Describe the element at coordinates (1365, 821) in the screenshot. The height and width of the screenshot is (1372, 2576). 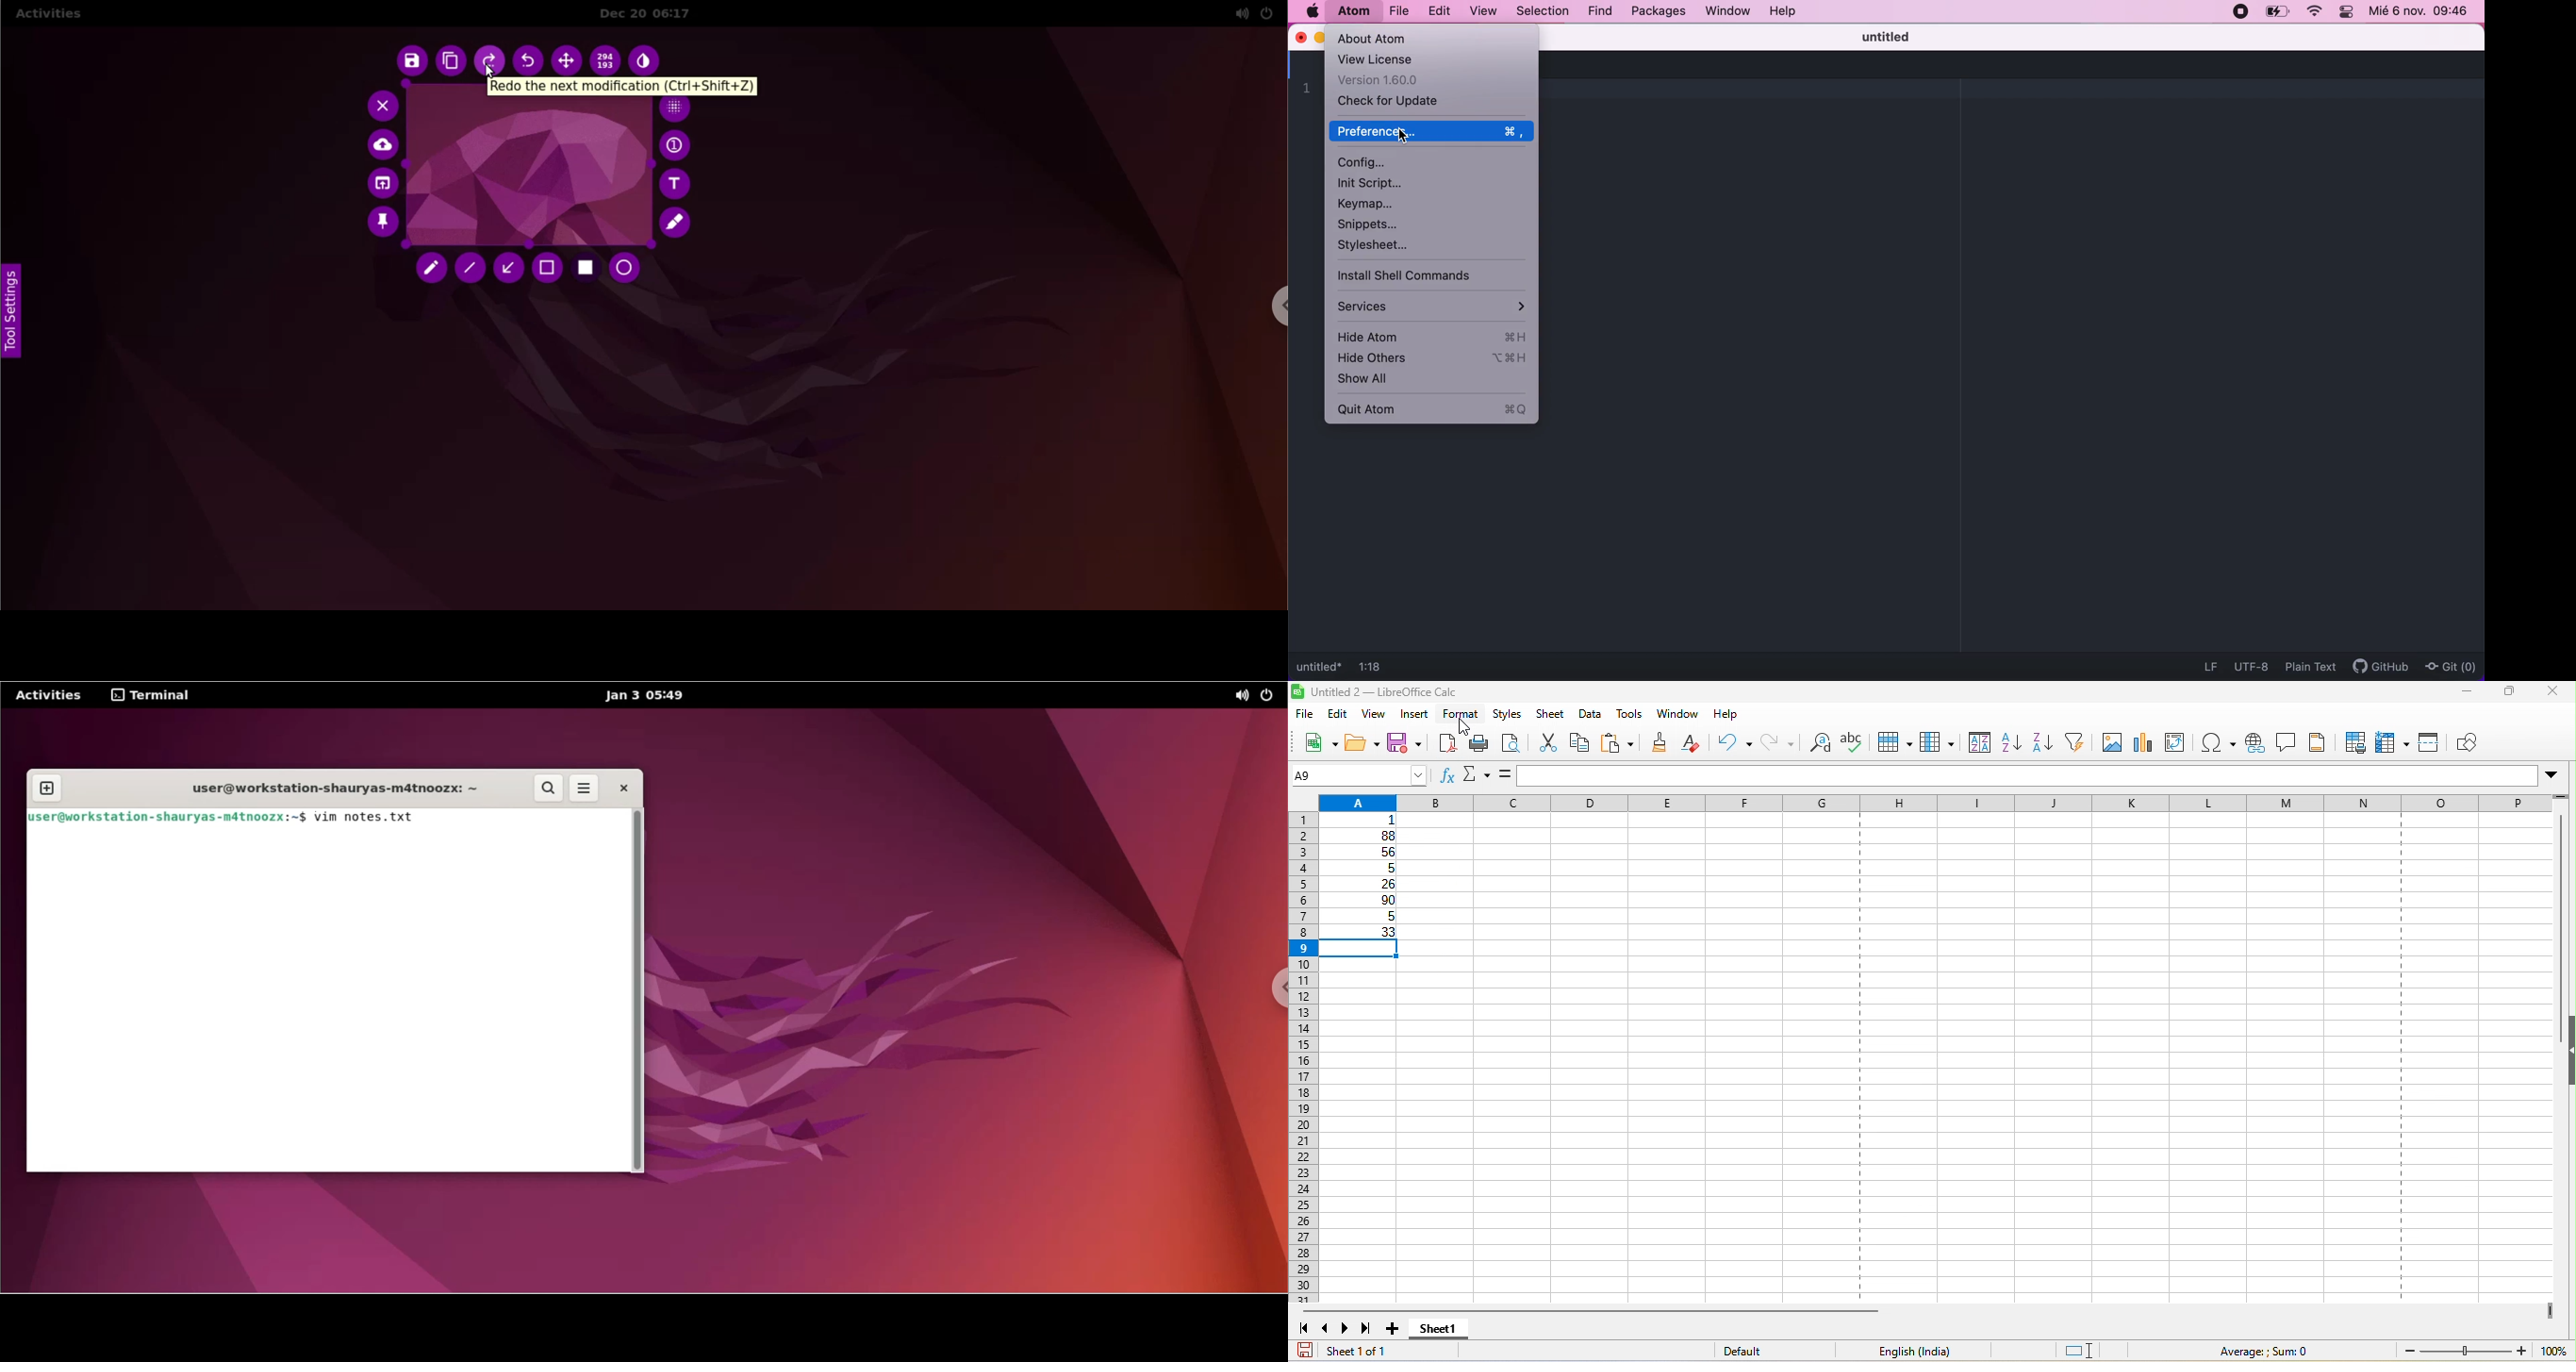
I see `1` at that location.